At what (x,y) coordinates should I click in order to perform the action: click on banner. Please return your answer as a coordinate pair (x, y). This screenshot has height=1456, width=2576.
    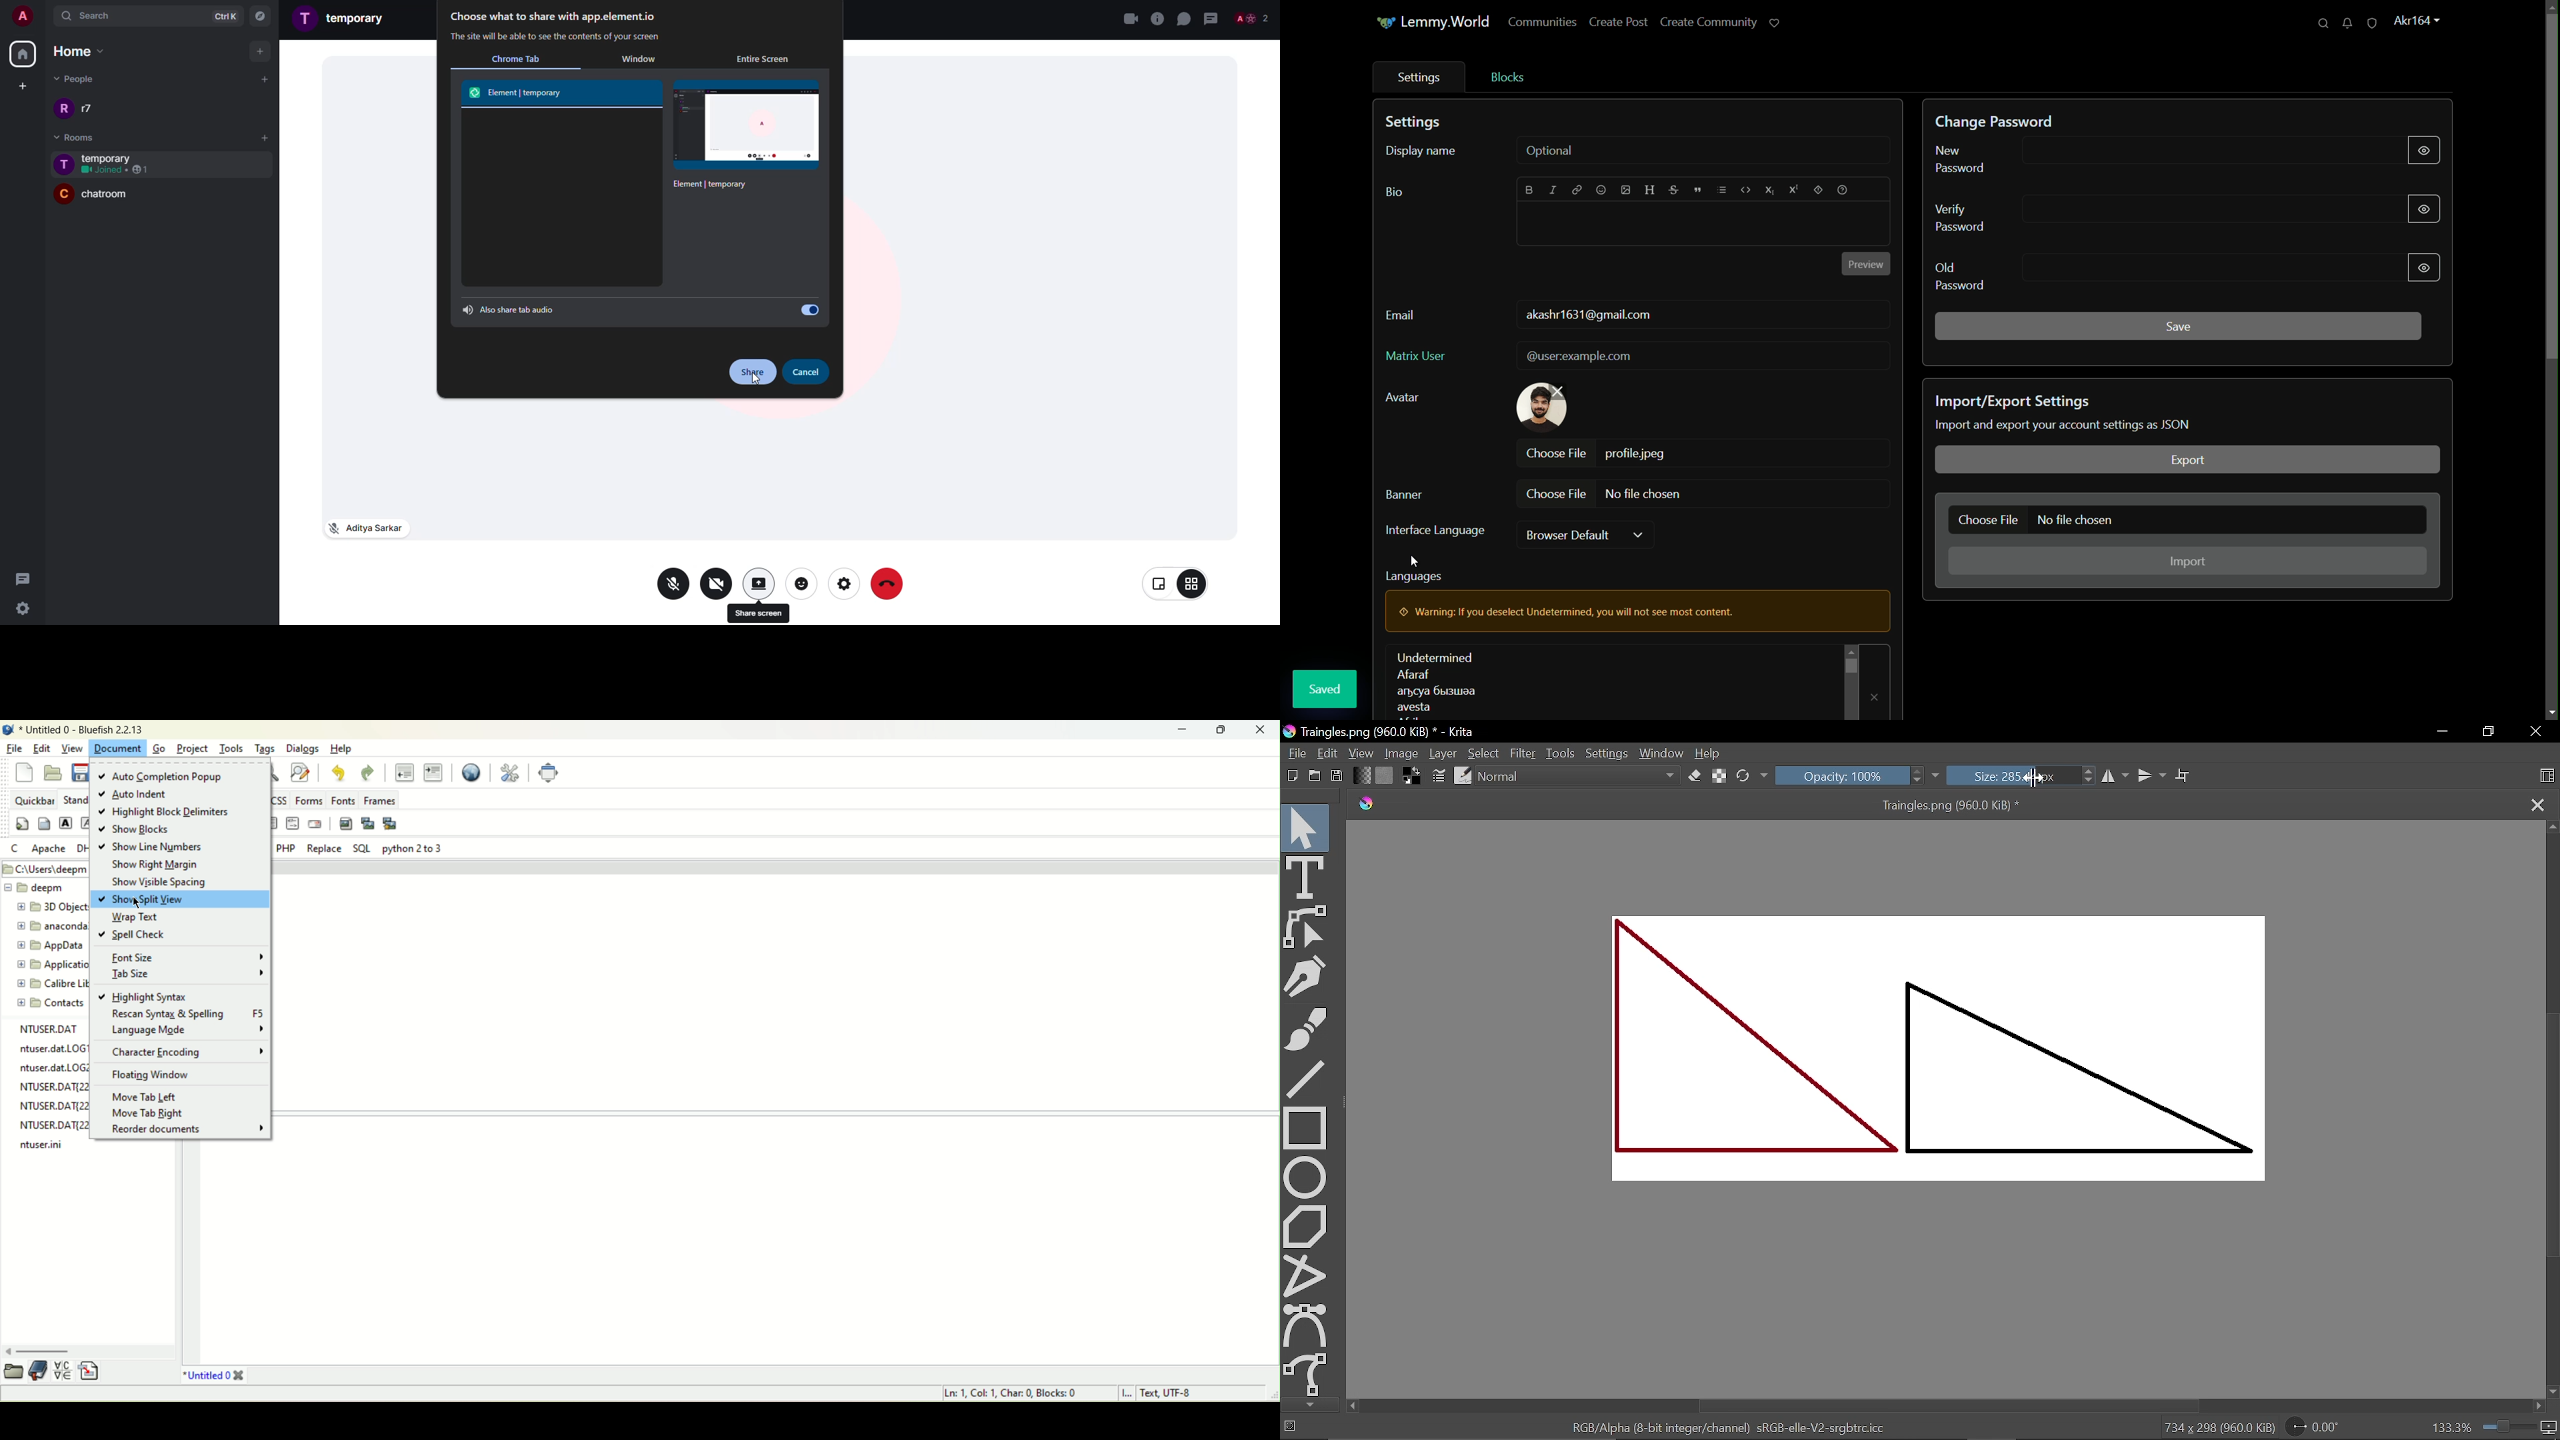
    Looking at the image, I should click on (1405, 492).